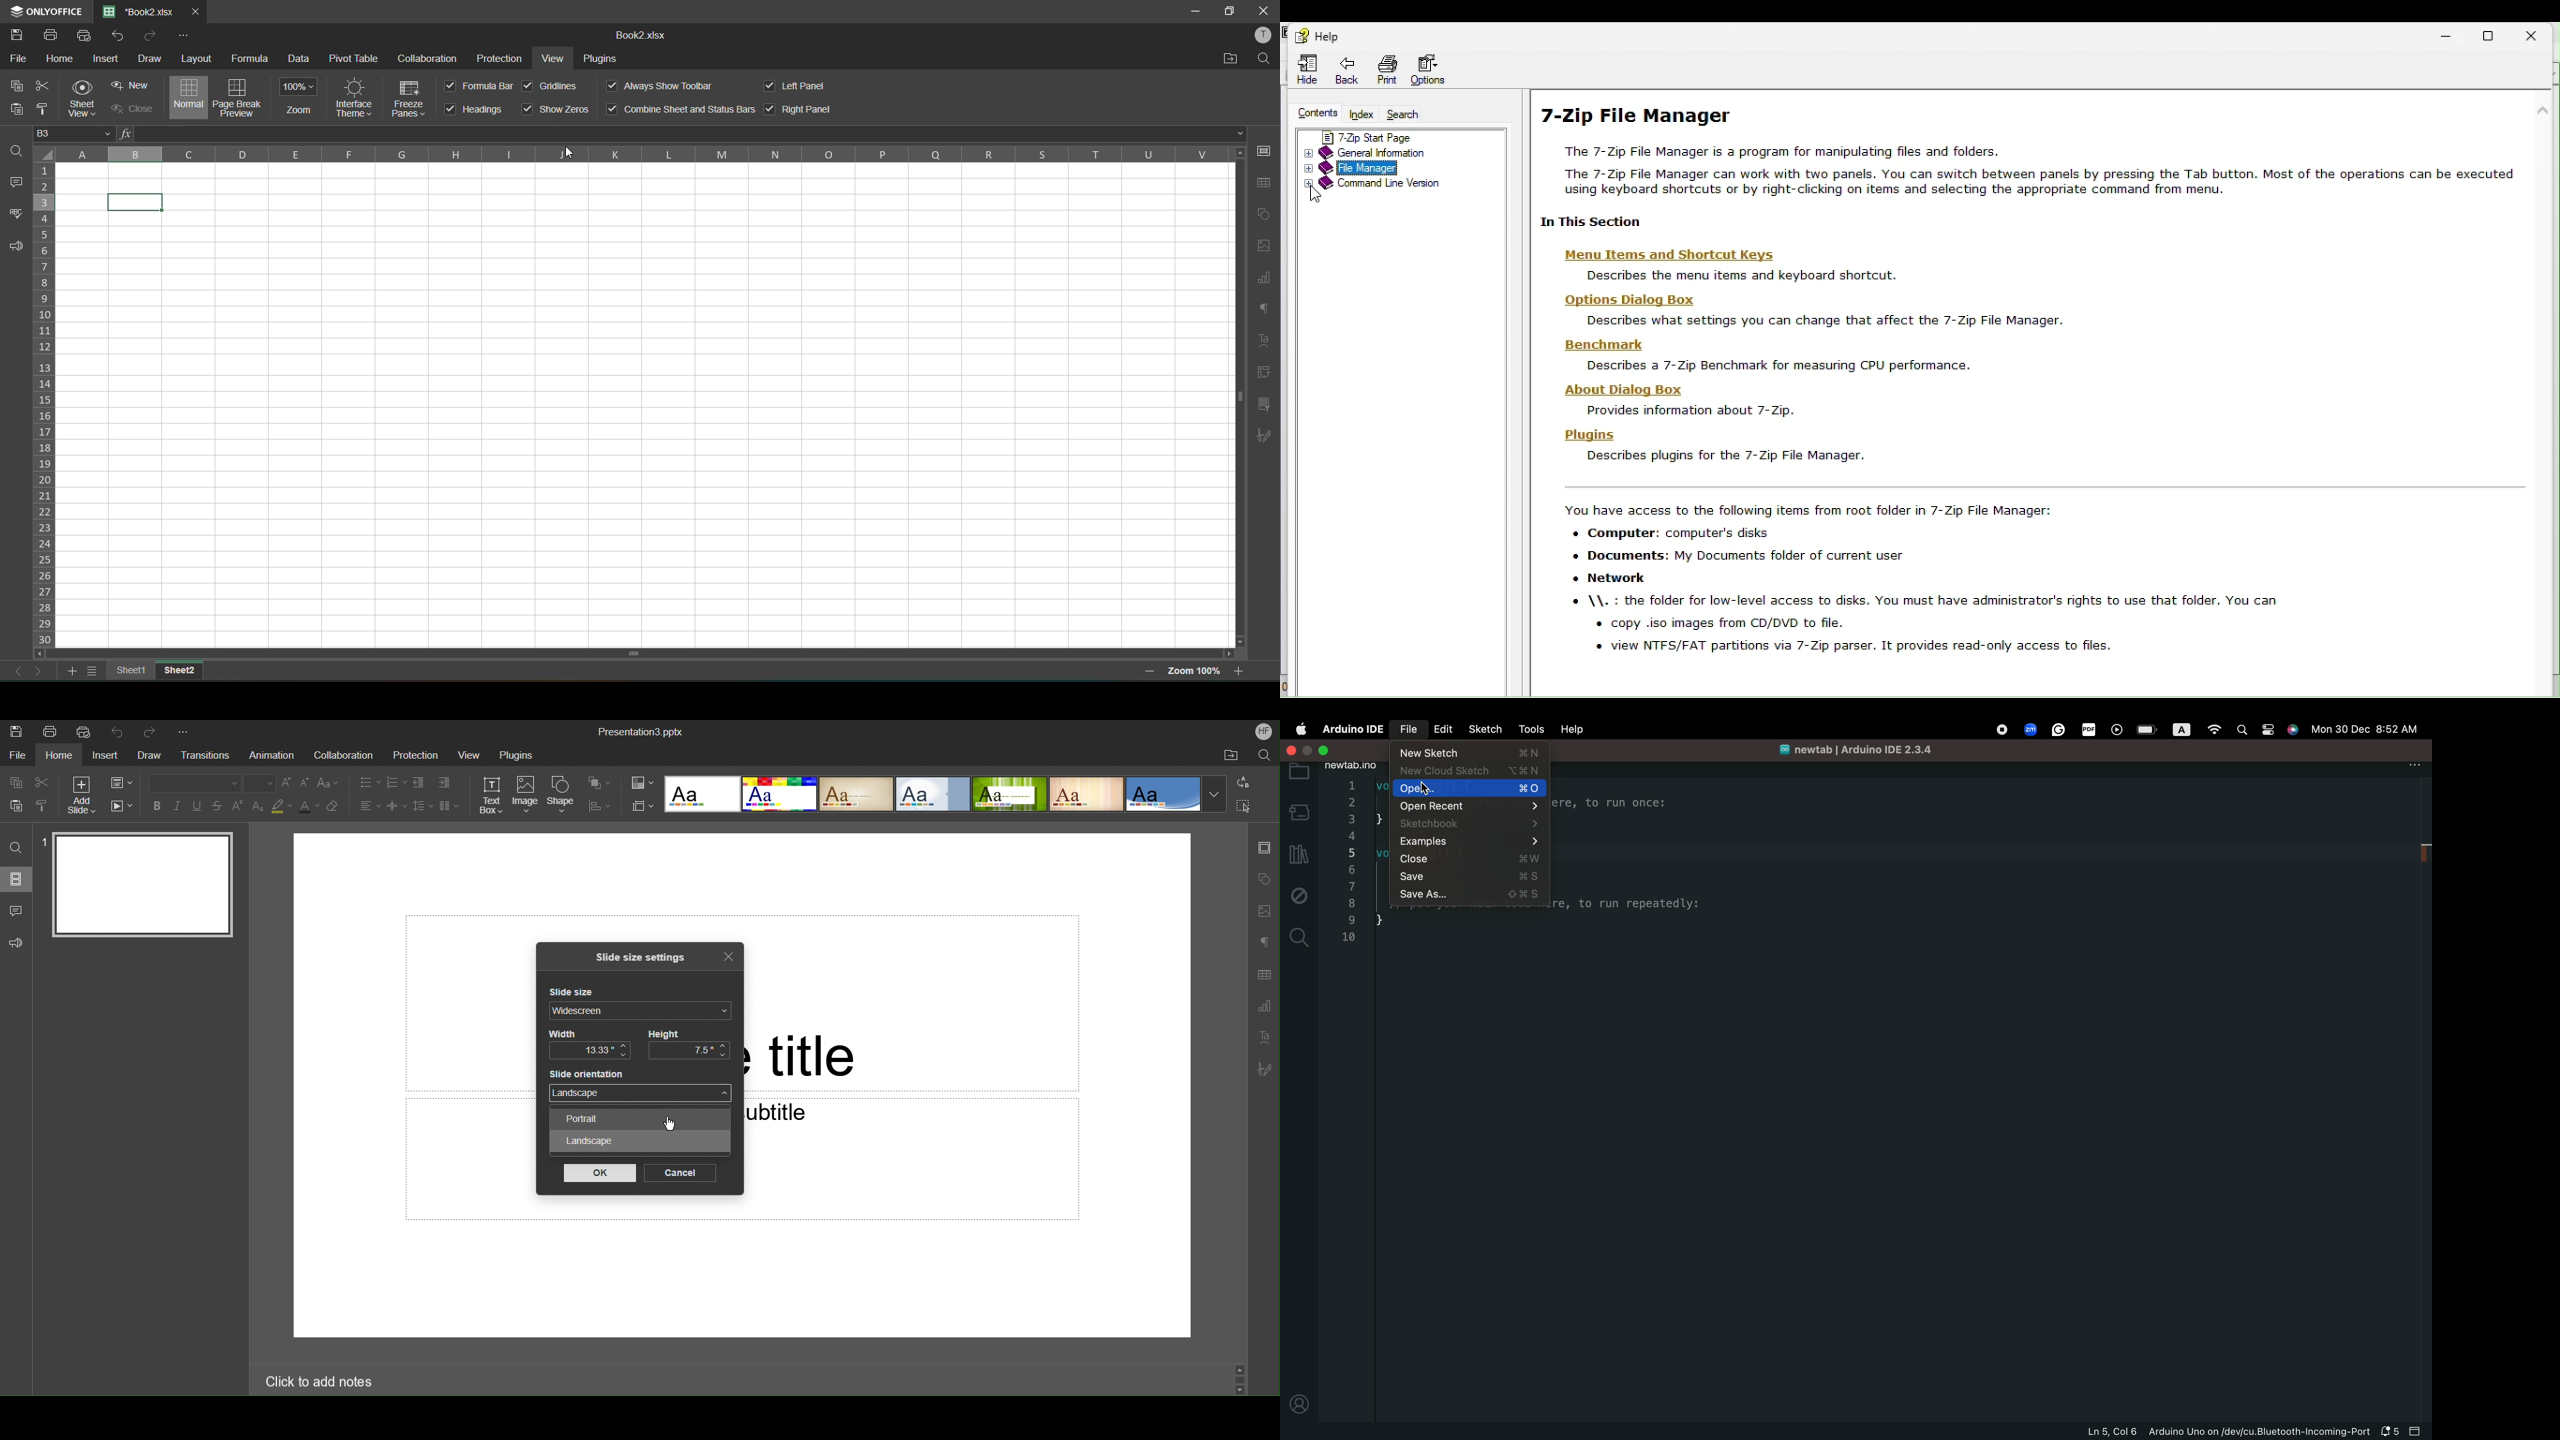 Image resolution: width=2576 pixels, height=1456 pixels. What do you see at coordinates (1643, 851) in the screenshot?
I see `code` at bounding box center [1643, 851].